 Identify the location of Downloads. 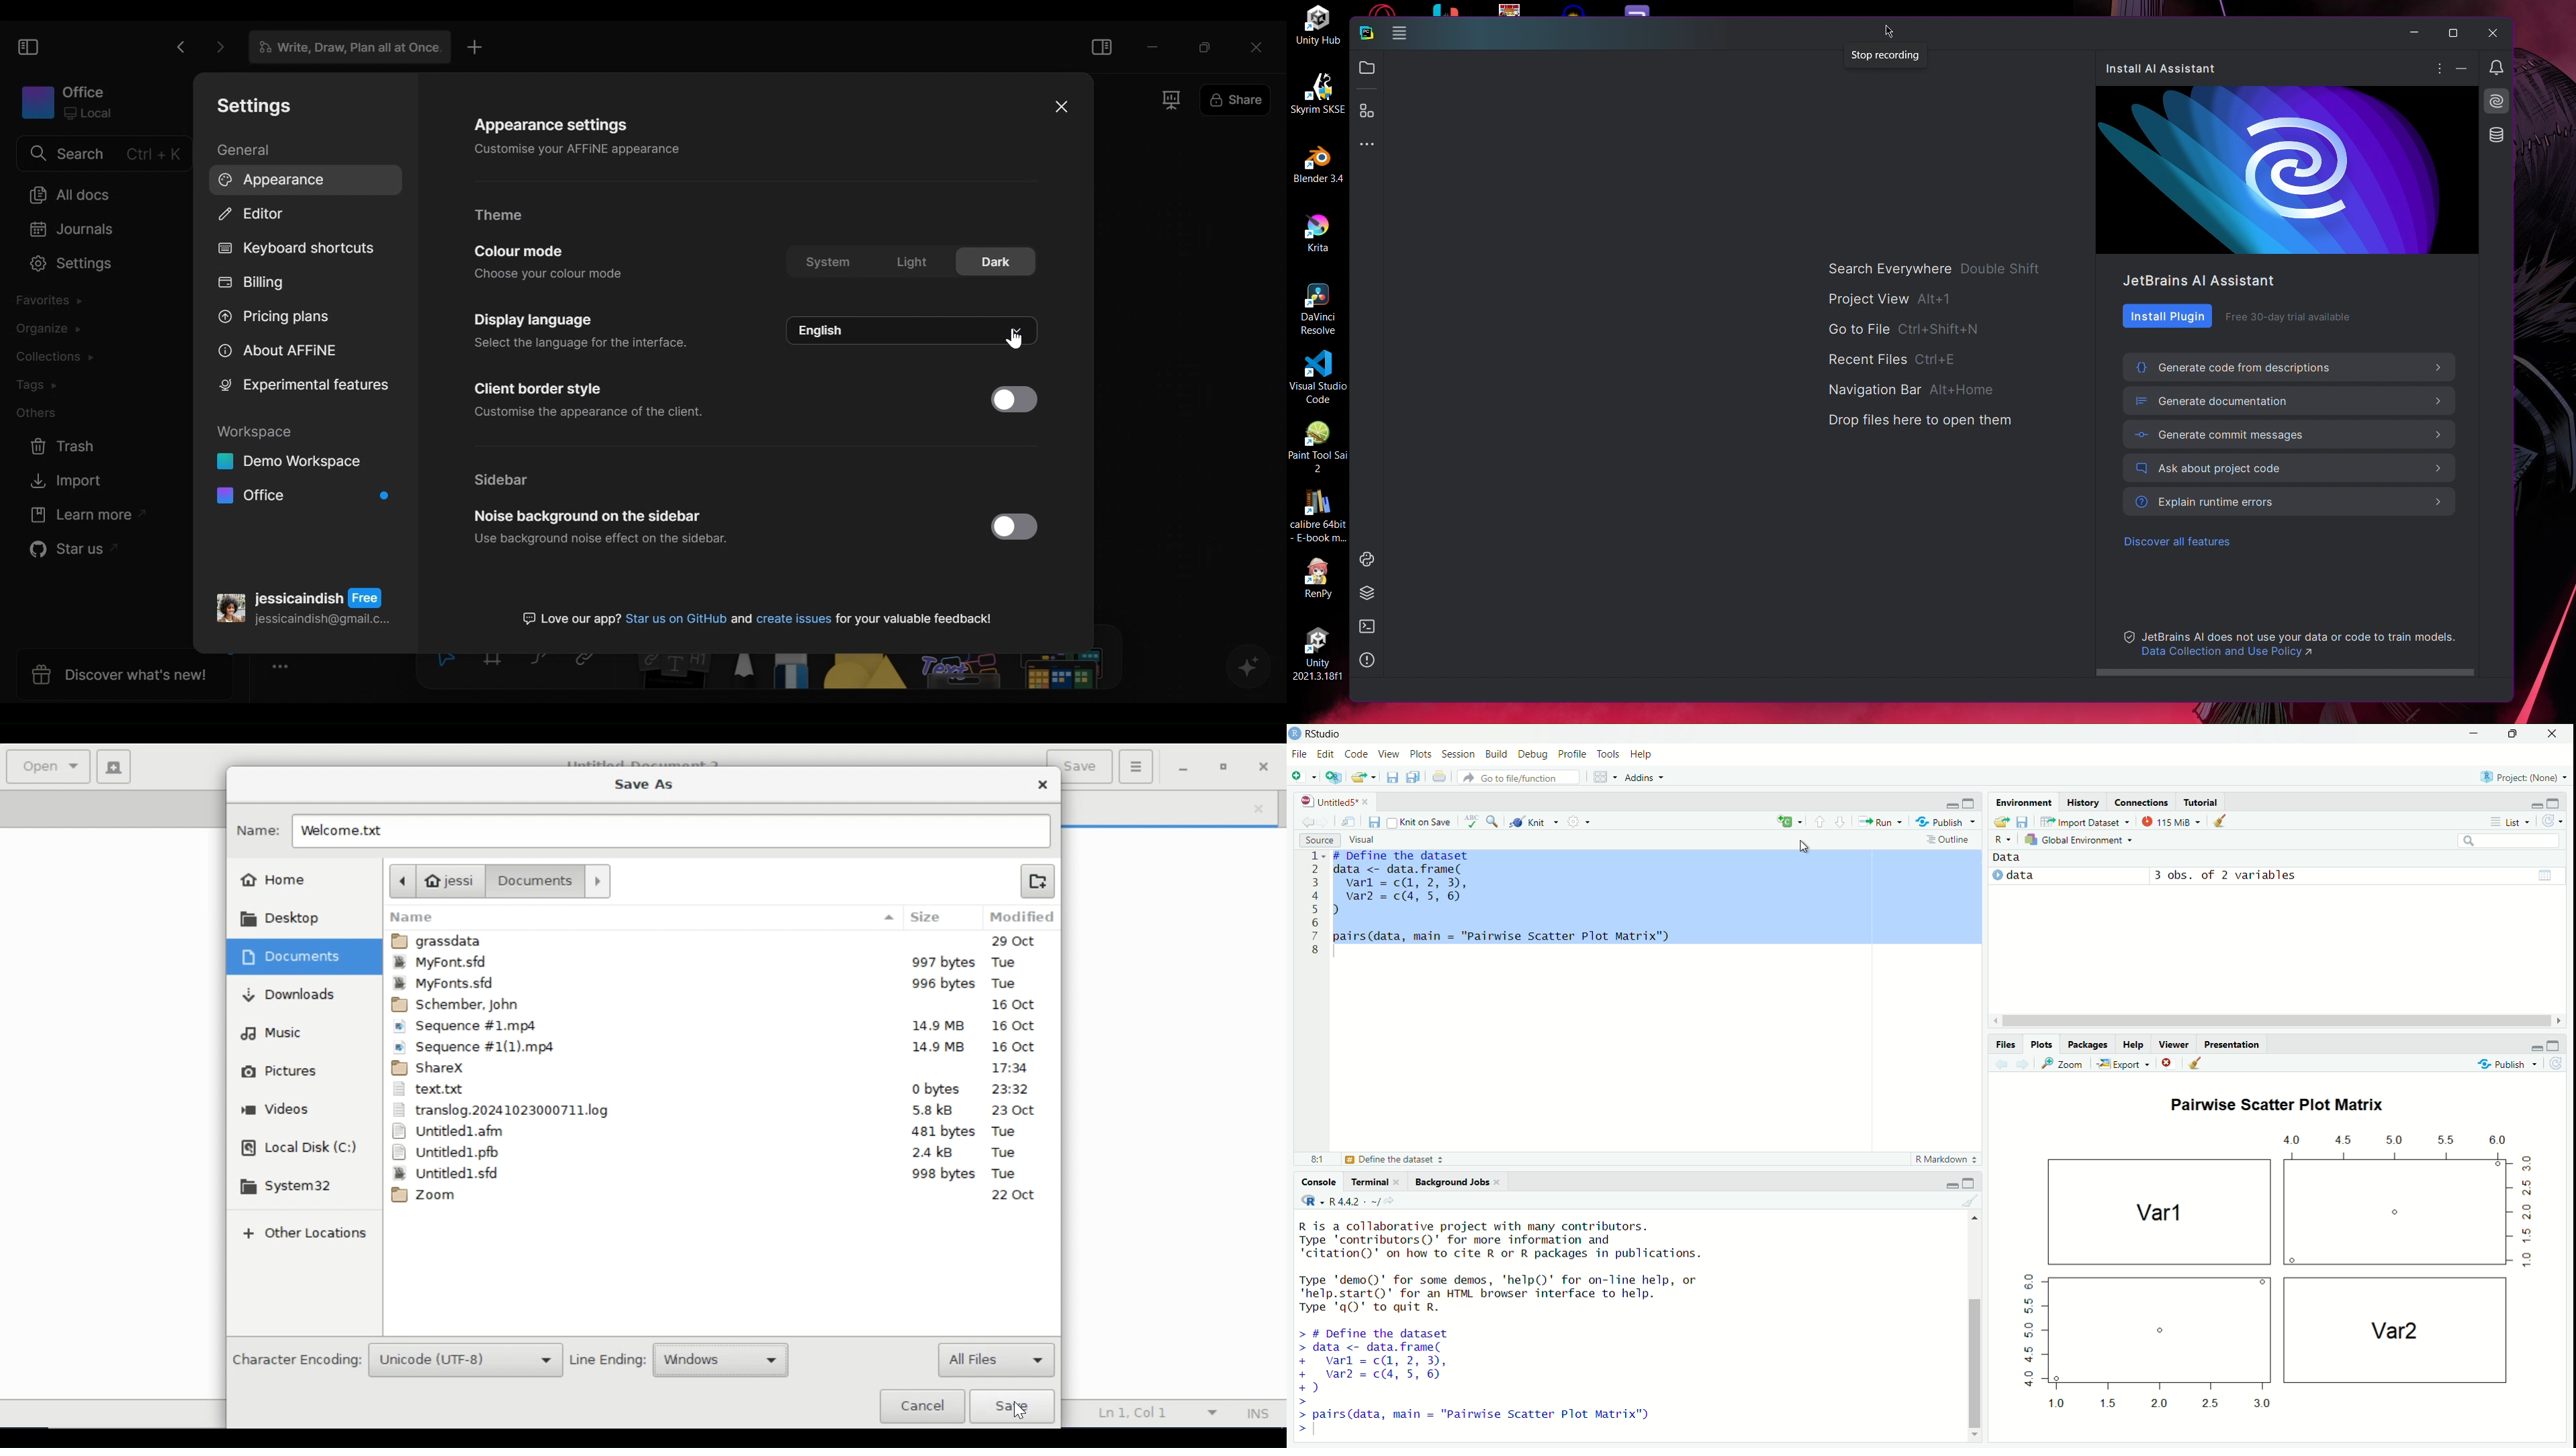
(286, 997).